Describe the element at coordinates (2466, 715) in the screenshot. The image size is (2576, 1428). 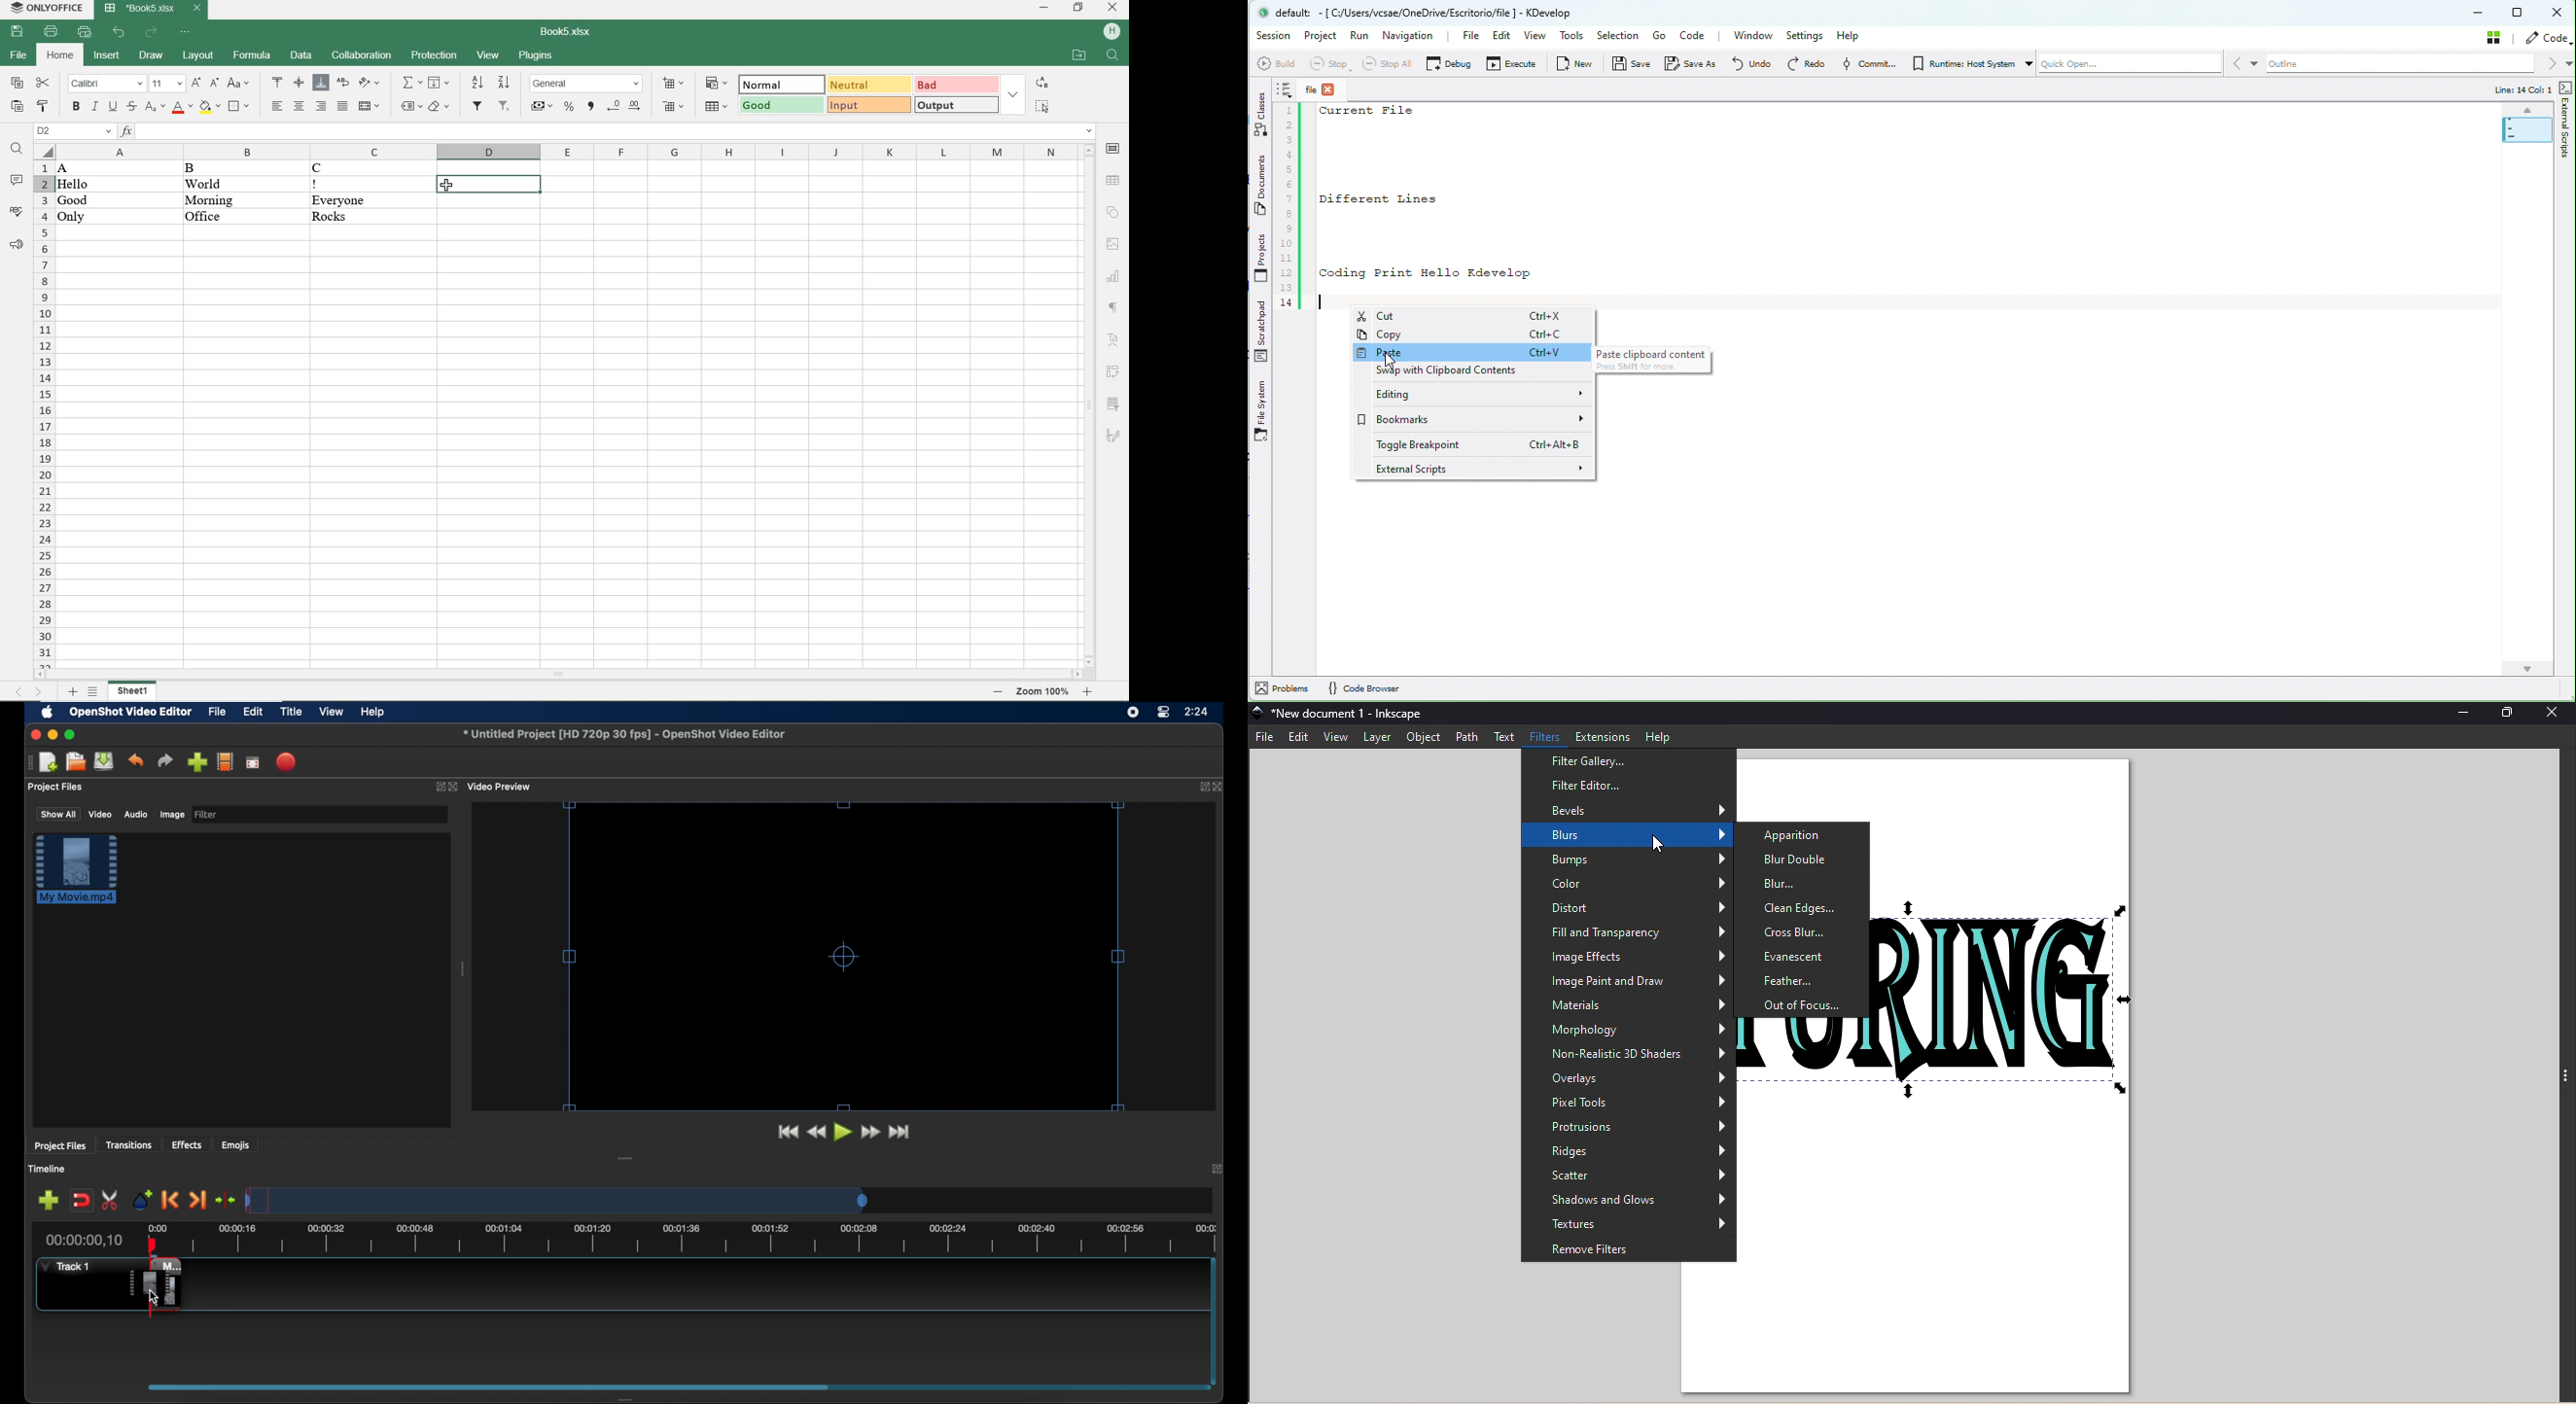
I see `Minimize` at that location.